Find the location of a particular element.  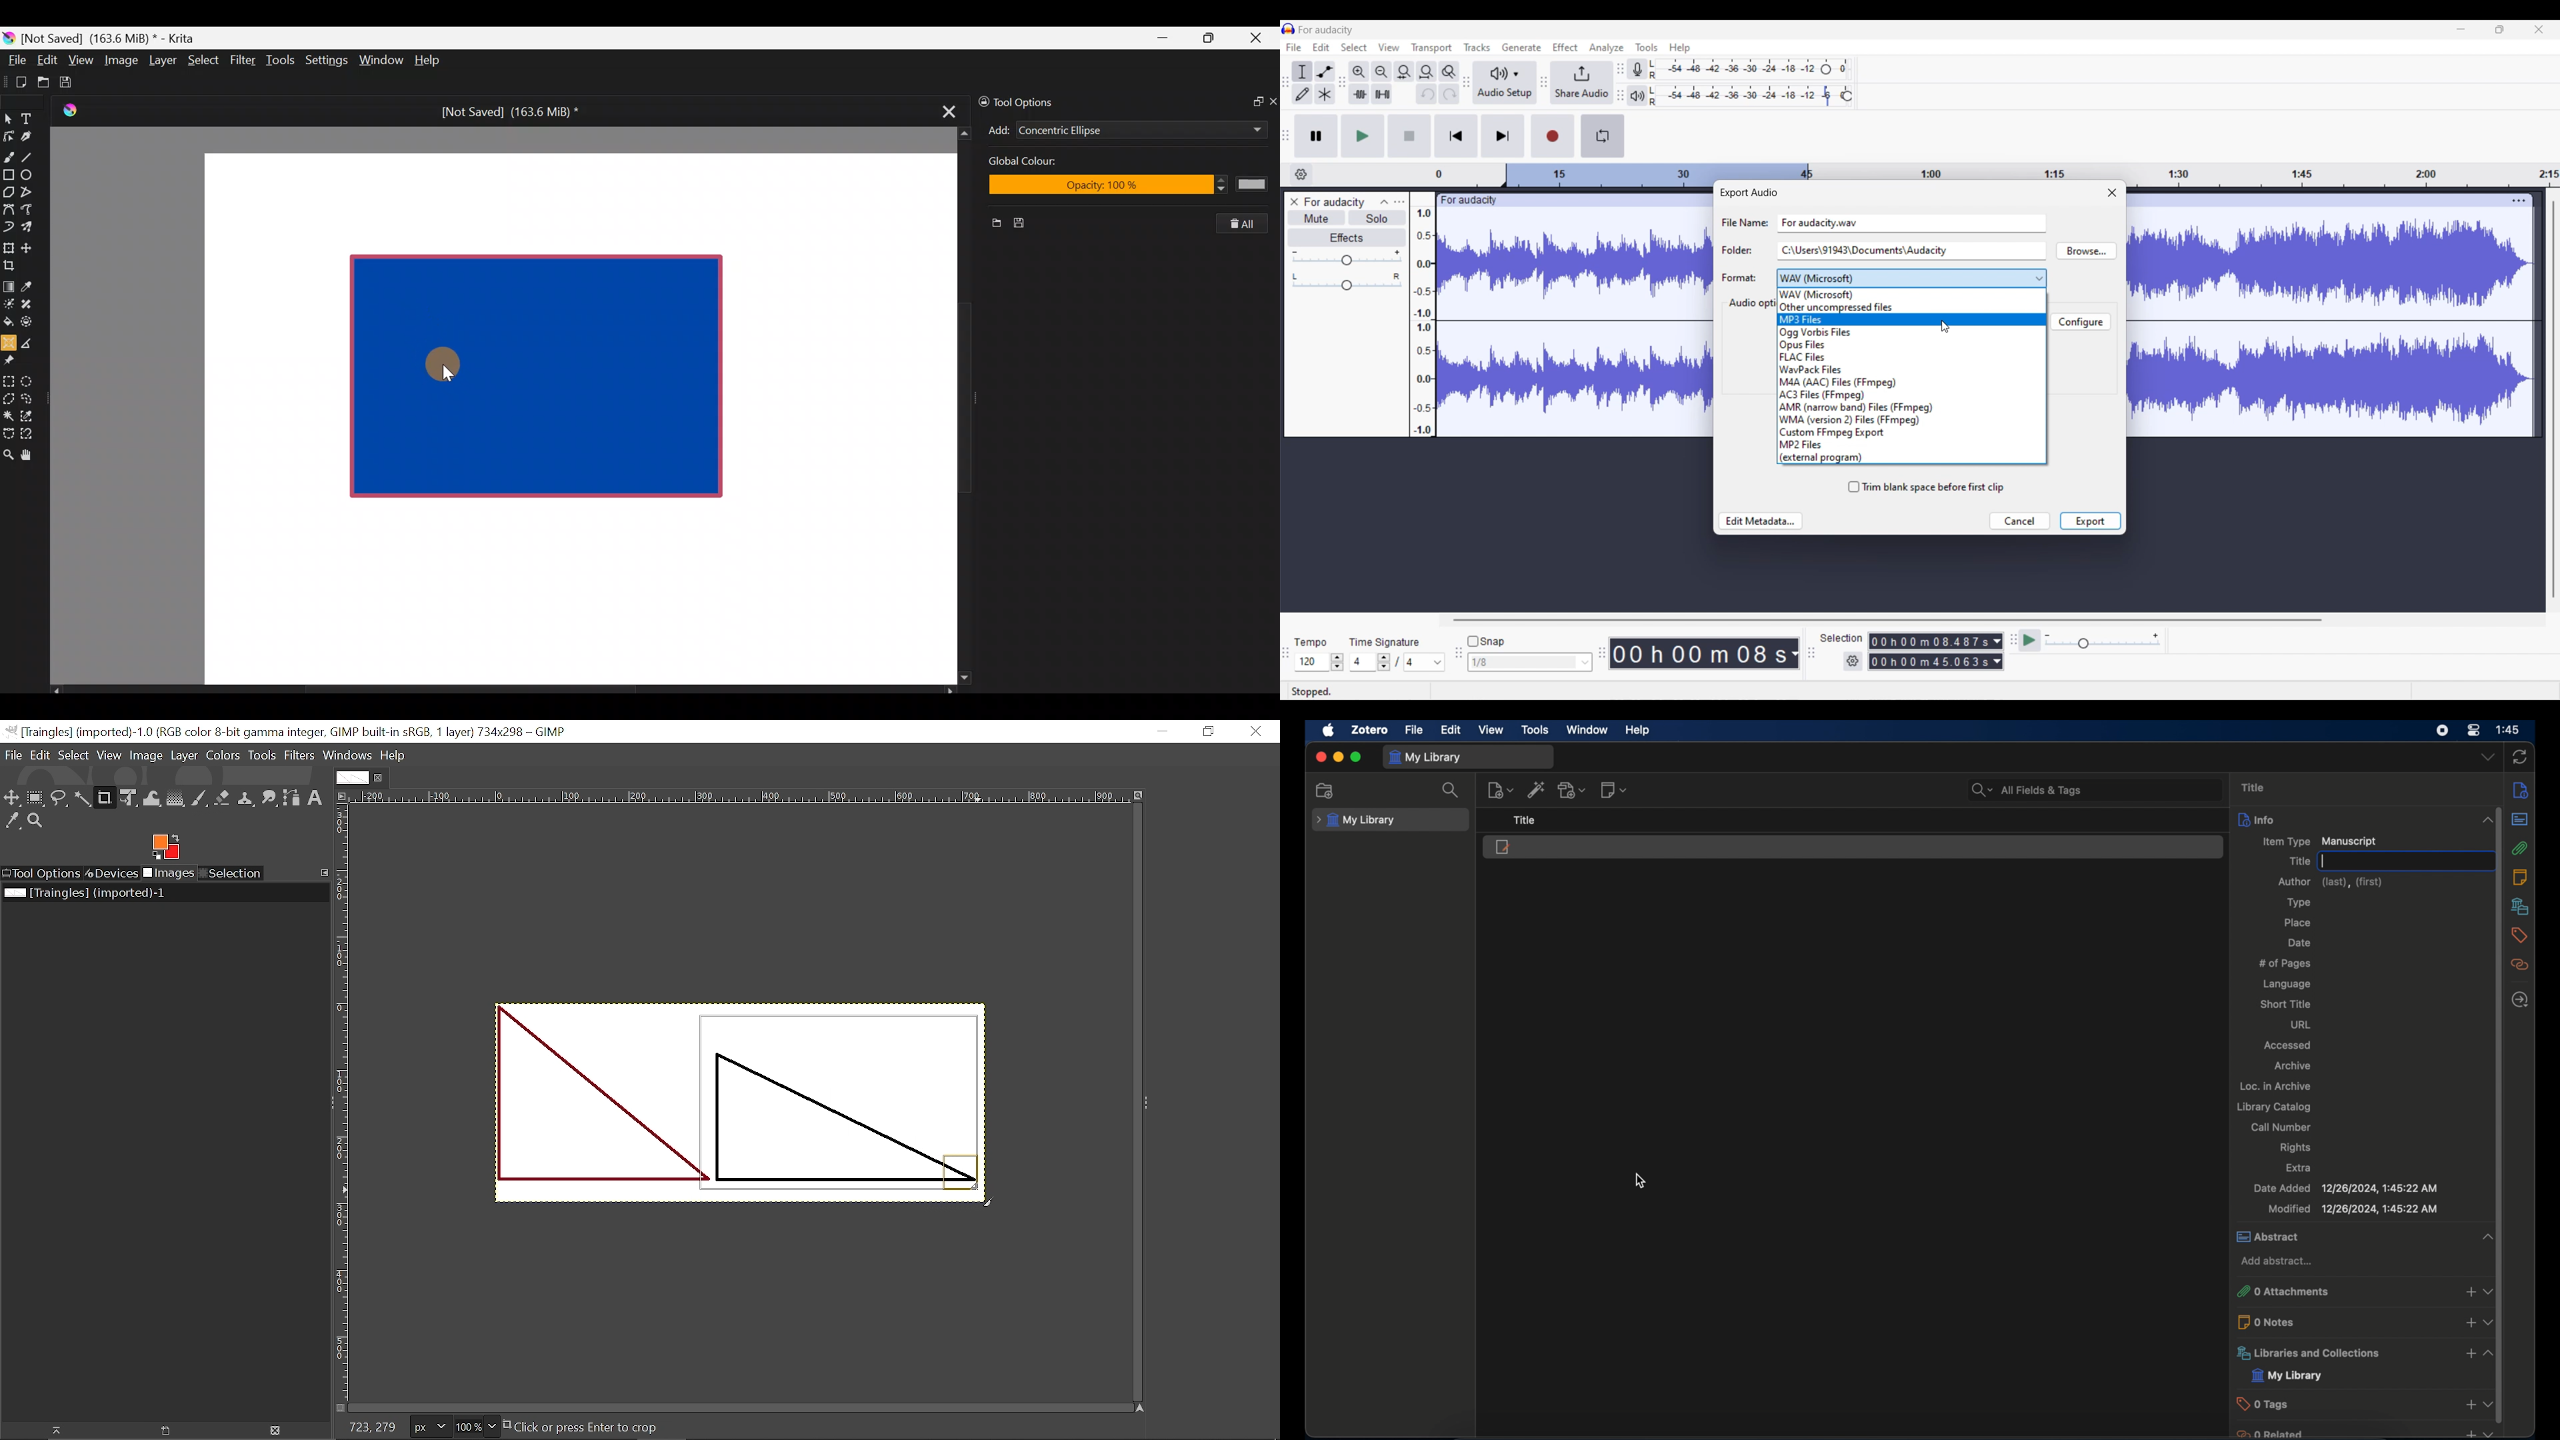

item type Manuscript is located at coordinates (2319, 842).